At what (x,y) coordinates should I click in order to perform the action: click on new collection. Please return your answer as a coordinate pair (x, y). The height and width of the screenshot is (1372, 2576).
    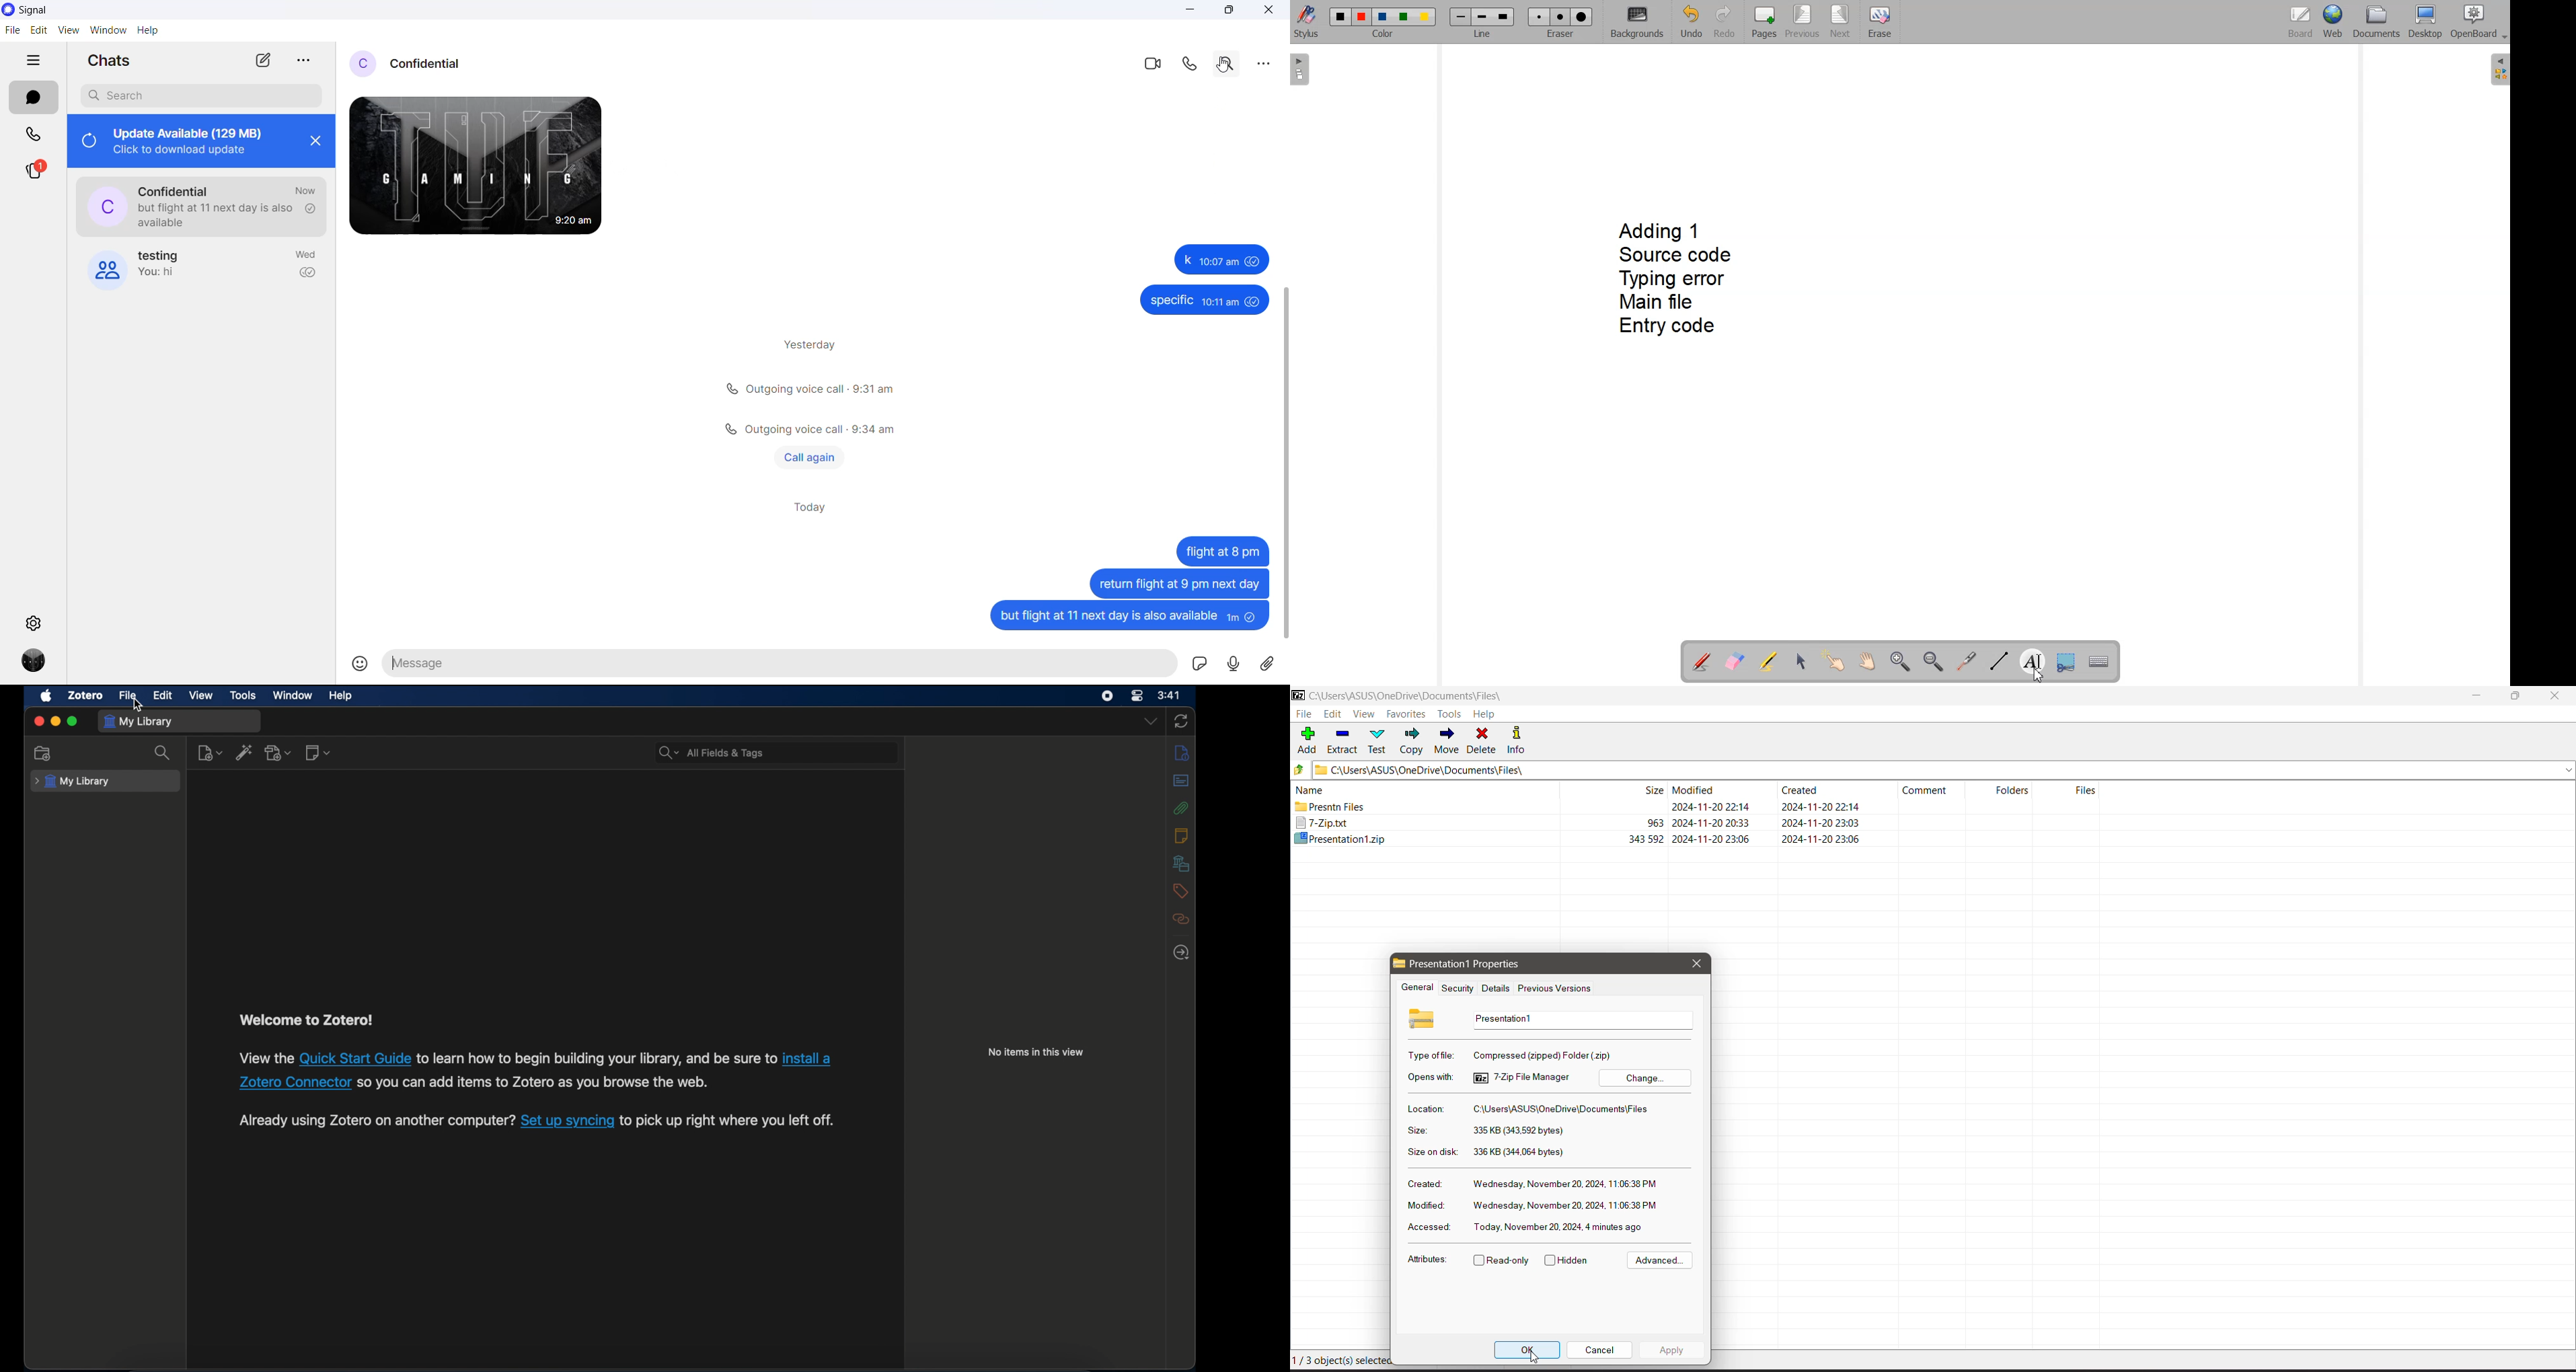
    Looking at the image, I should click on (43, 753).